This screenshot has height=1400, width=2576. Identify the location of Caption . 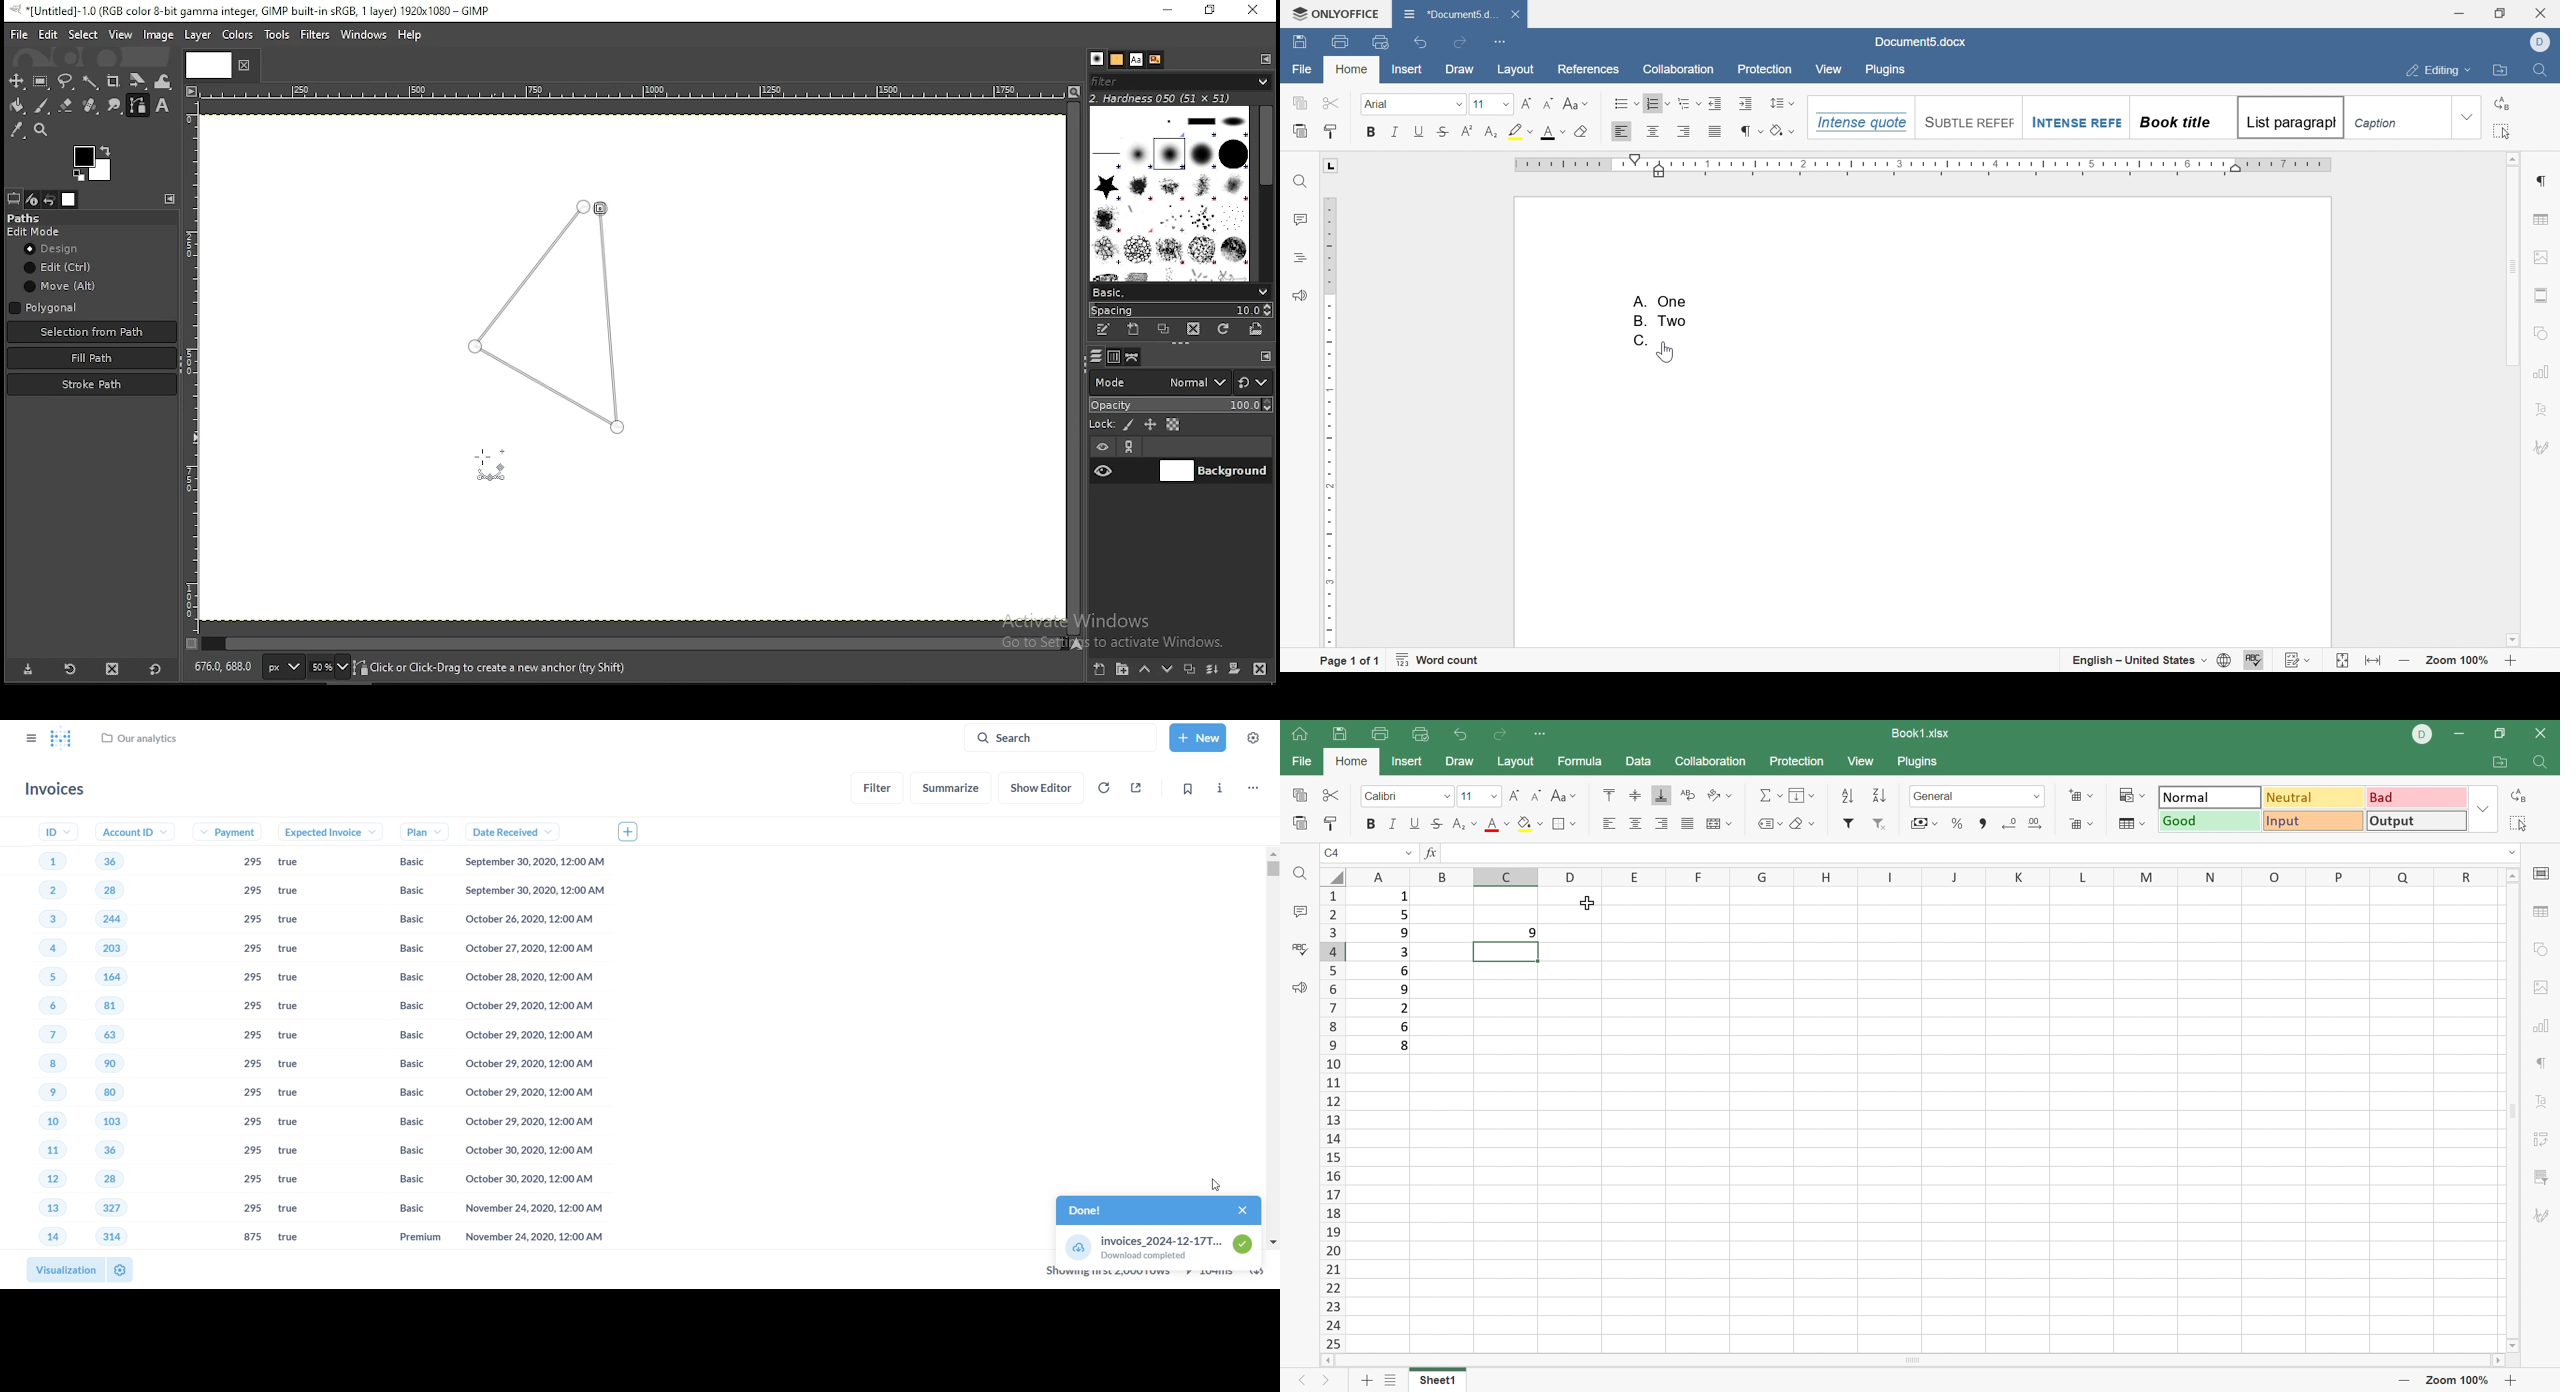
(2379, 125).